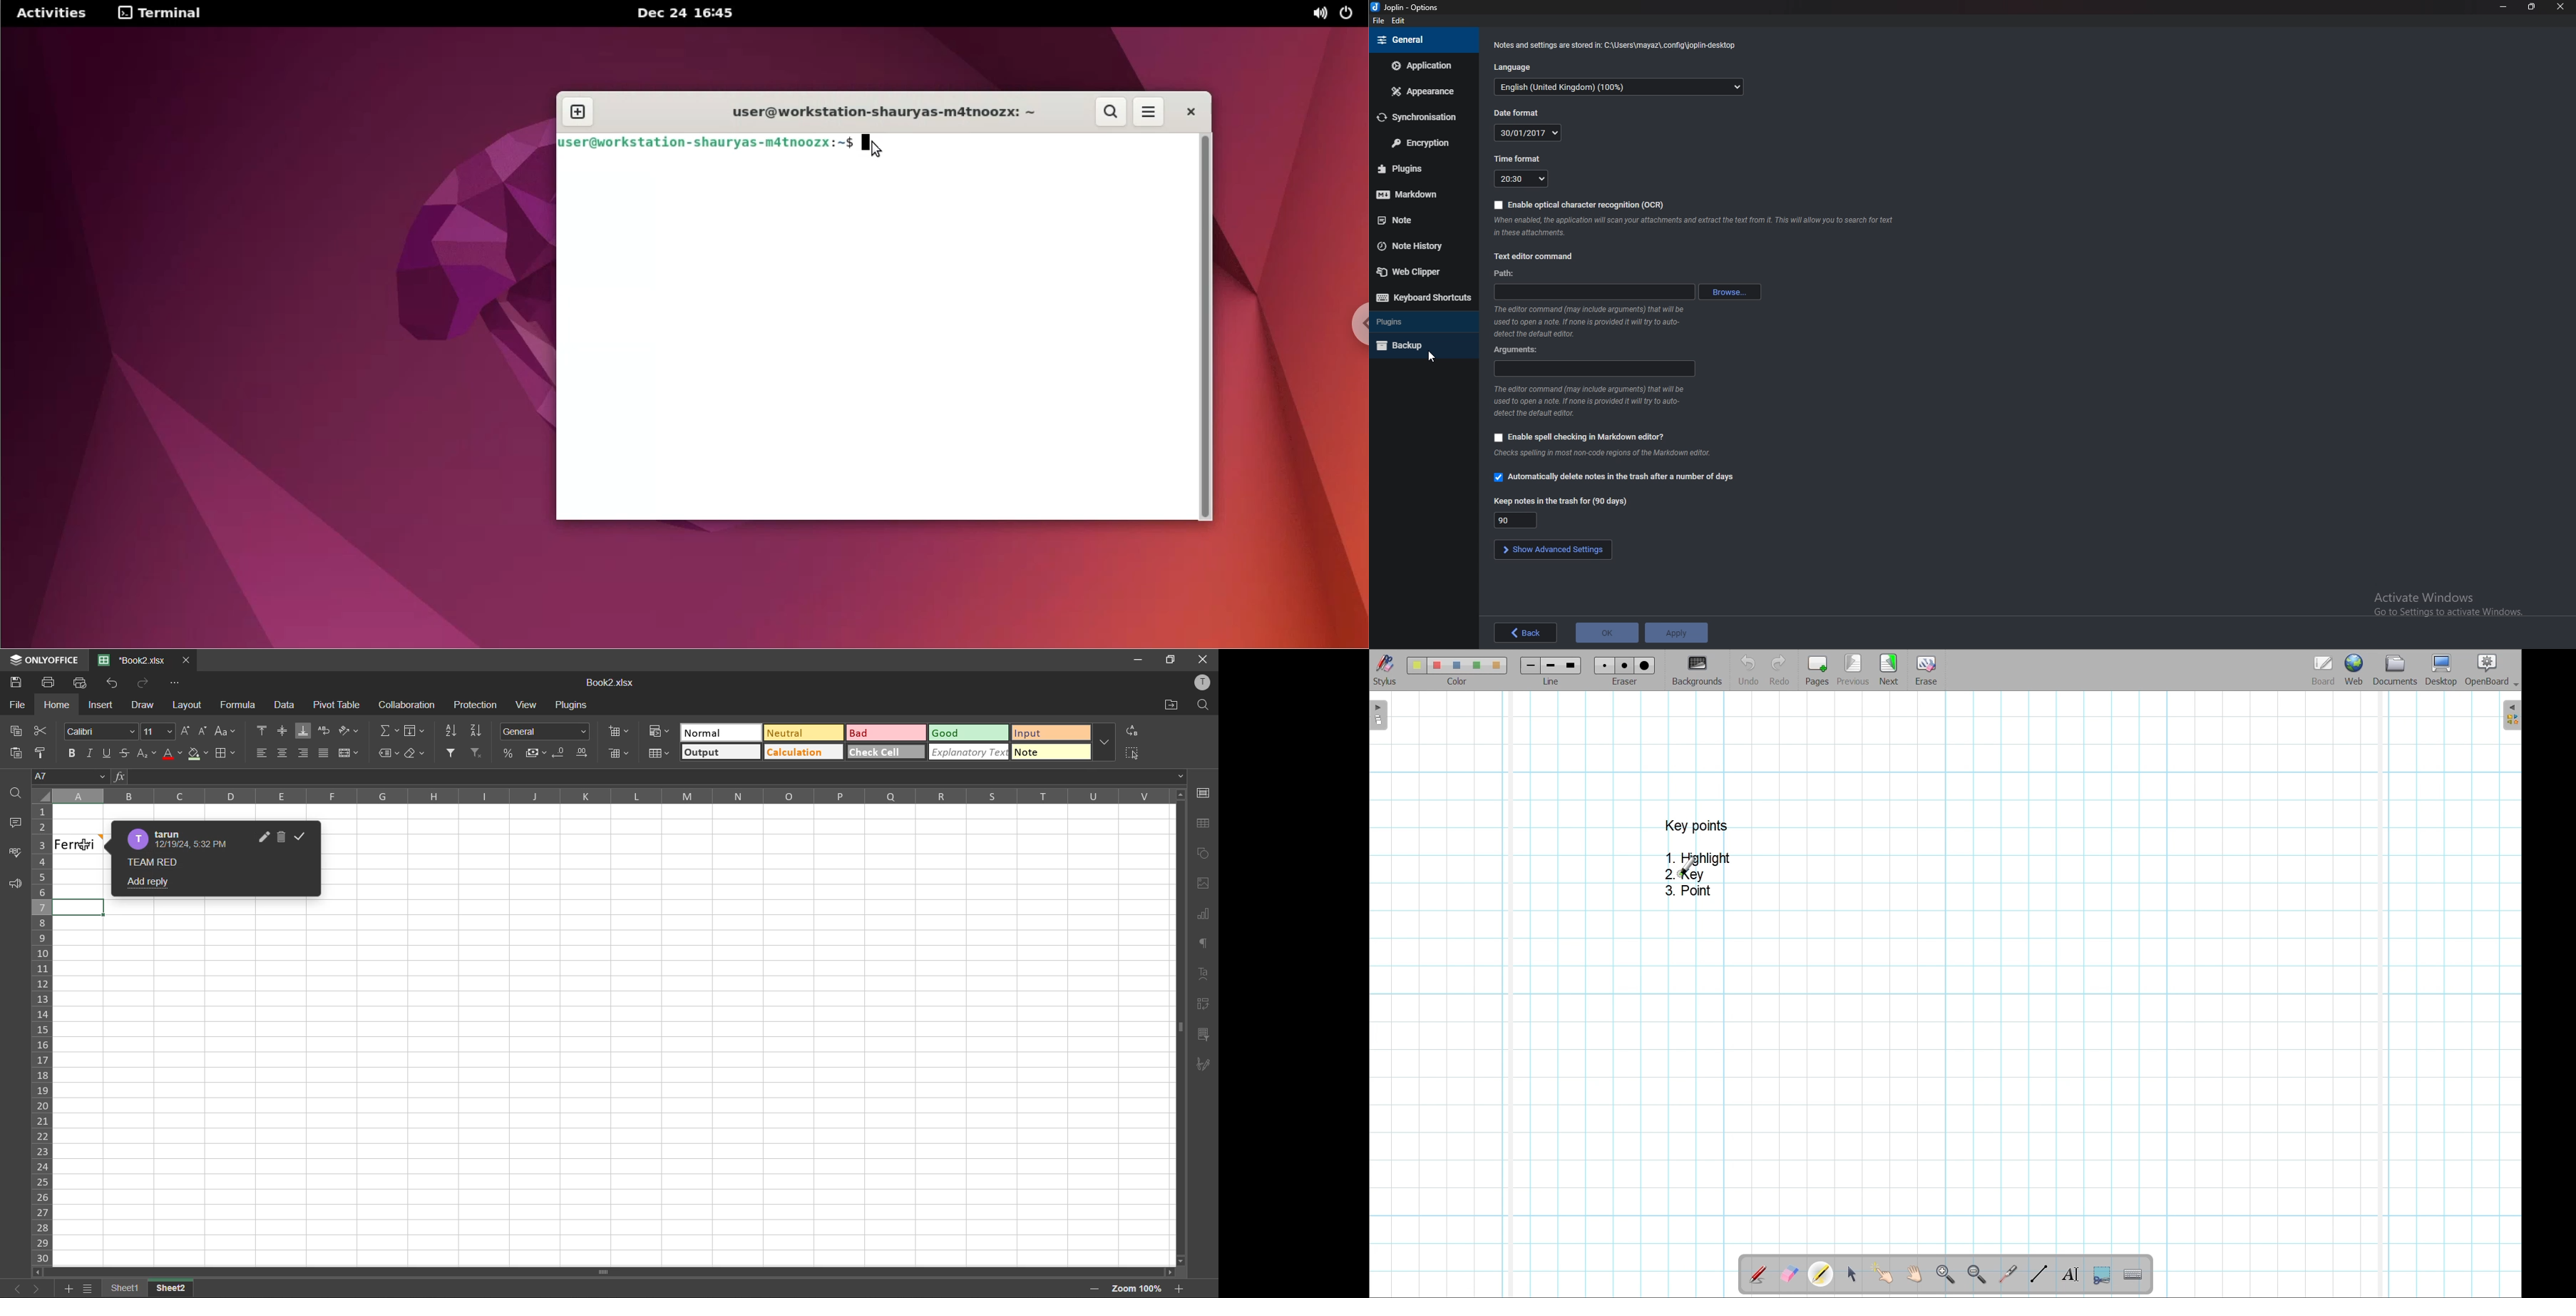 The height and width of the screenshot is (1316, 2576). I want to click on Find, so click(1205, 704).